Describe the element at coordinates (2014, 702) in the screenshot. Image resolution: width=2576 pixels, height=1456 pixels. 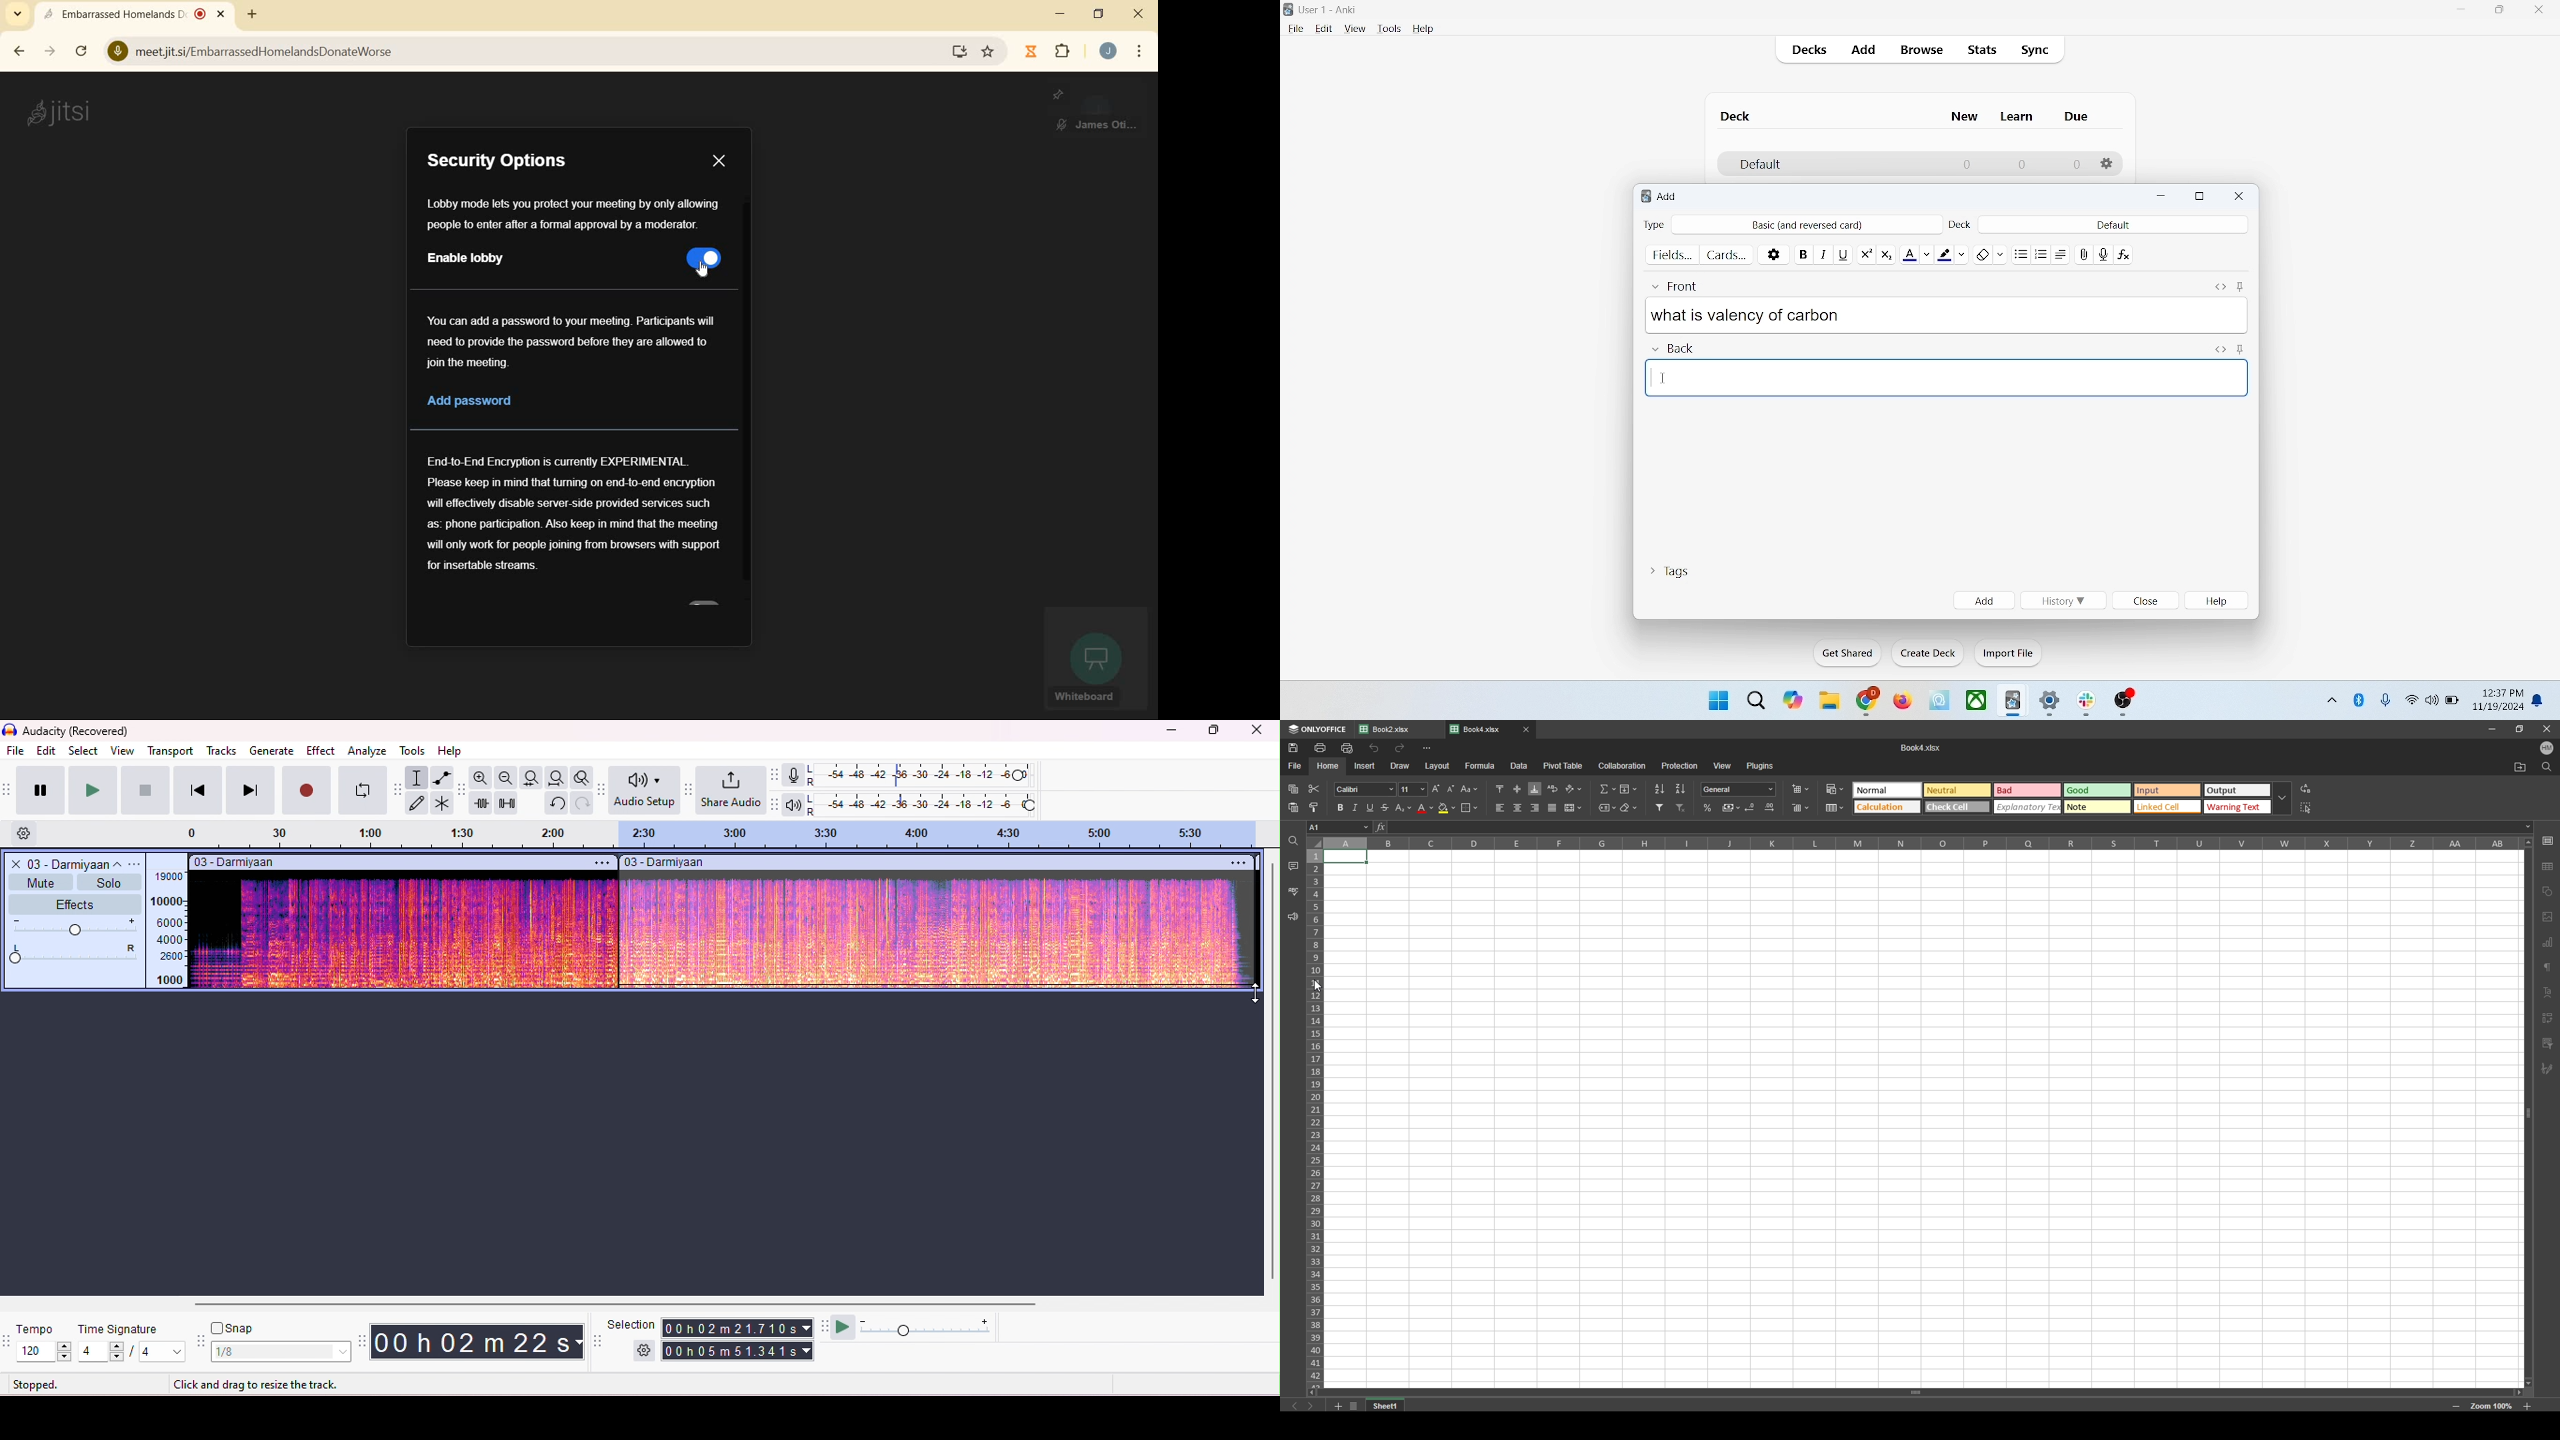
I see `icon` at that location.